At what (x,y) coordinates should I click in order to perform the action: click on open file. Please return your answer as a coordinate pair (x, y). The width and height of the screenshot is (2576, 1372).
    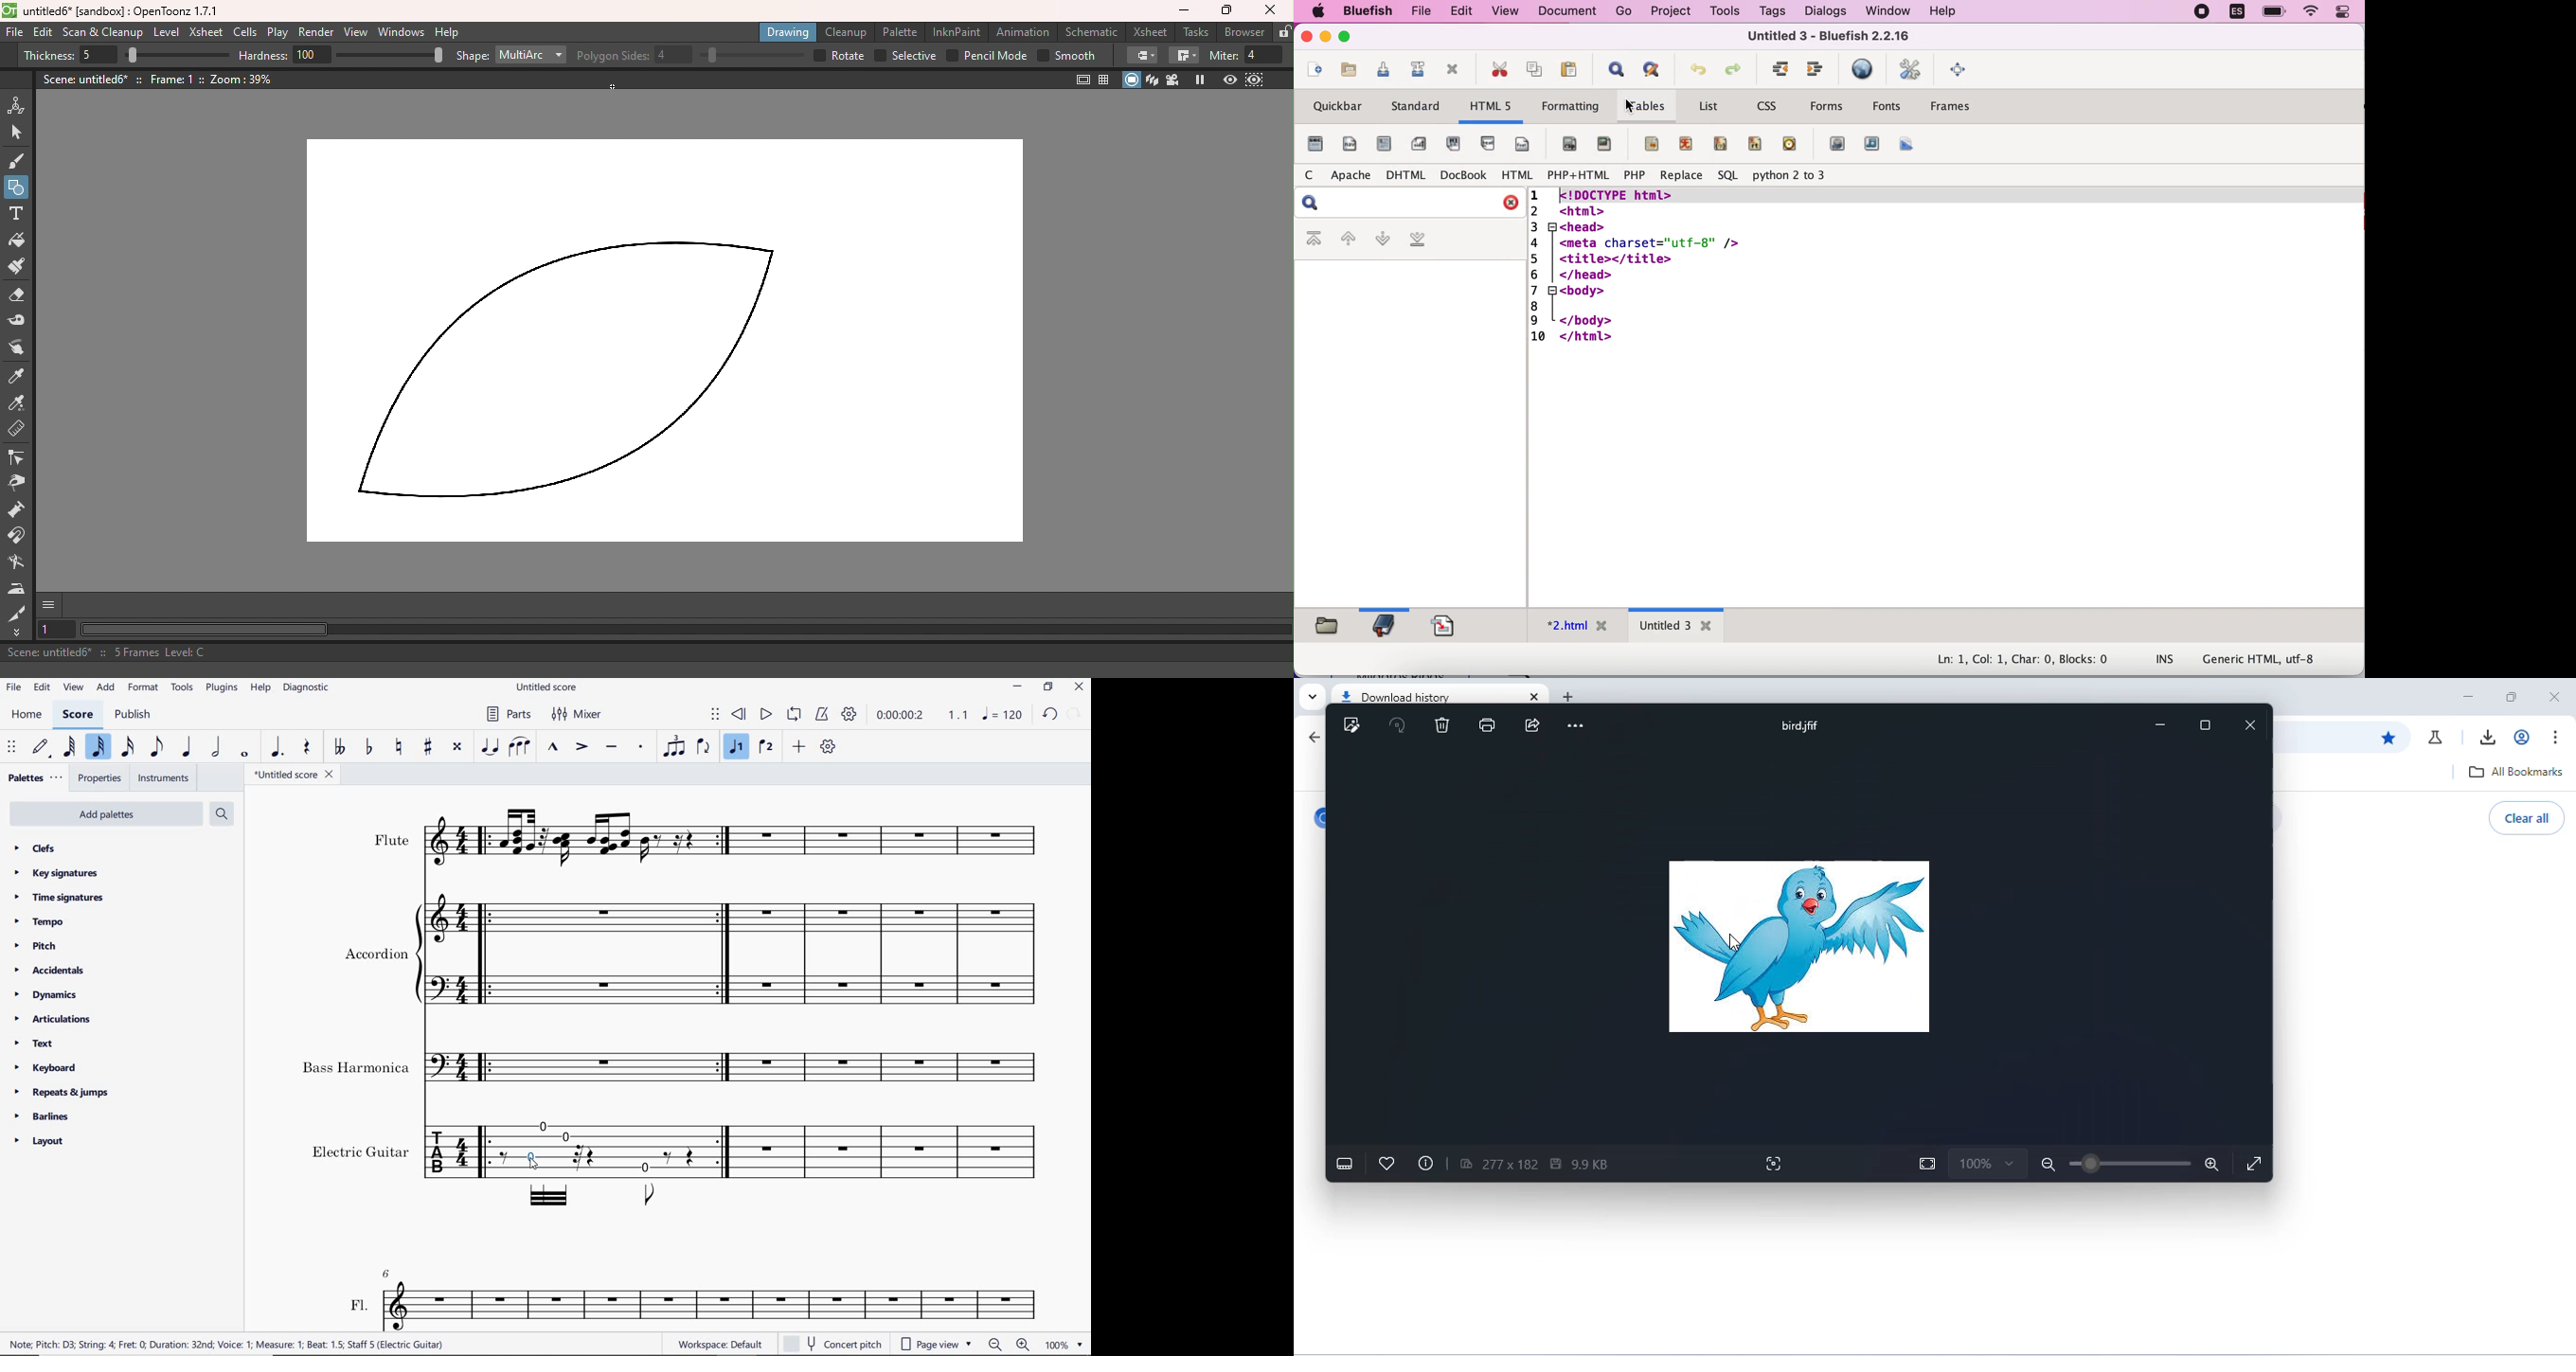
    Looking at the image, I should click on (1346, 73).